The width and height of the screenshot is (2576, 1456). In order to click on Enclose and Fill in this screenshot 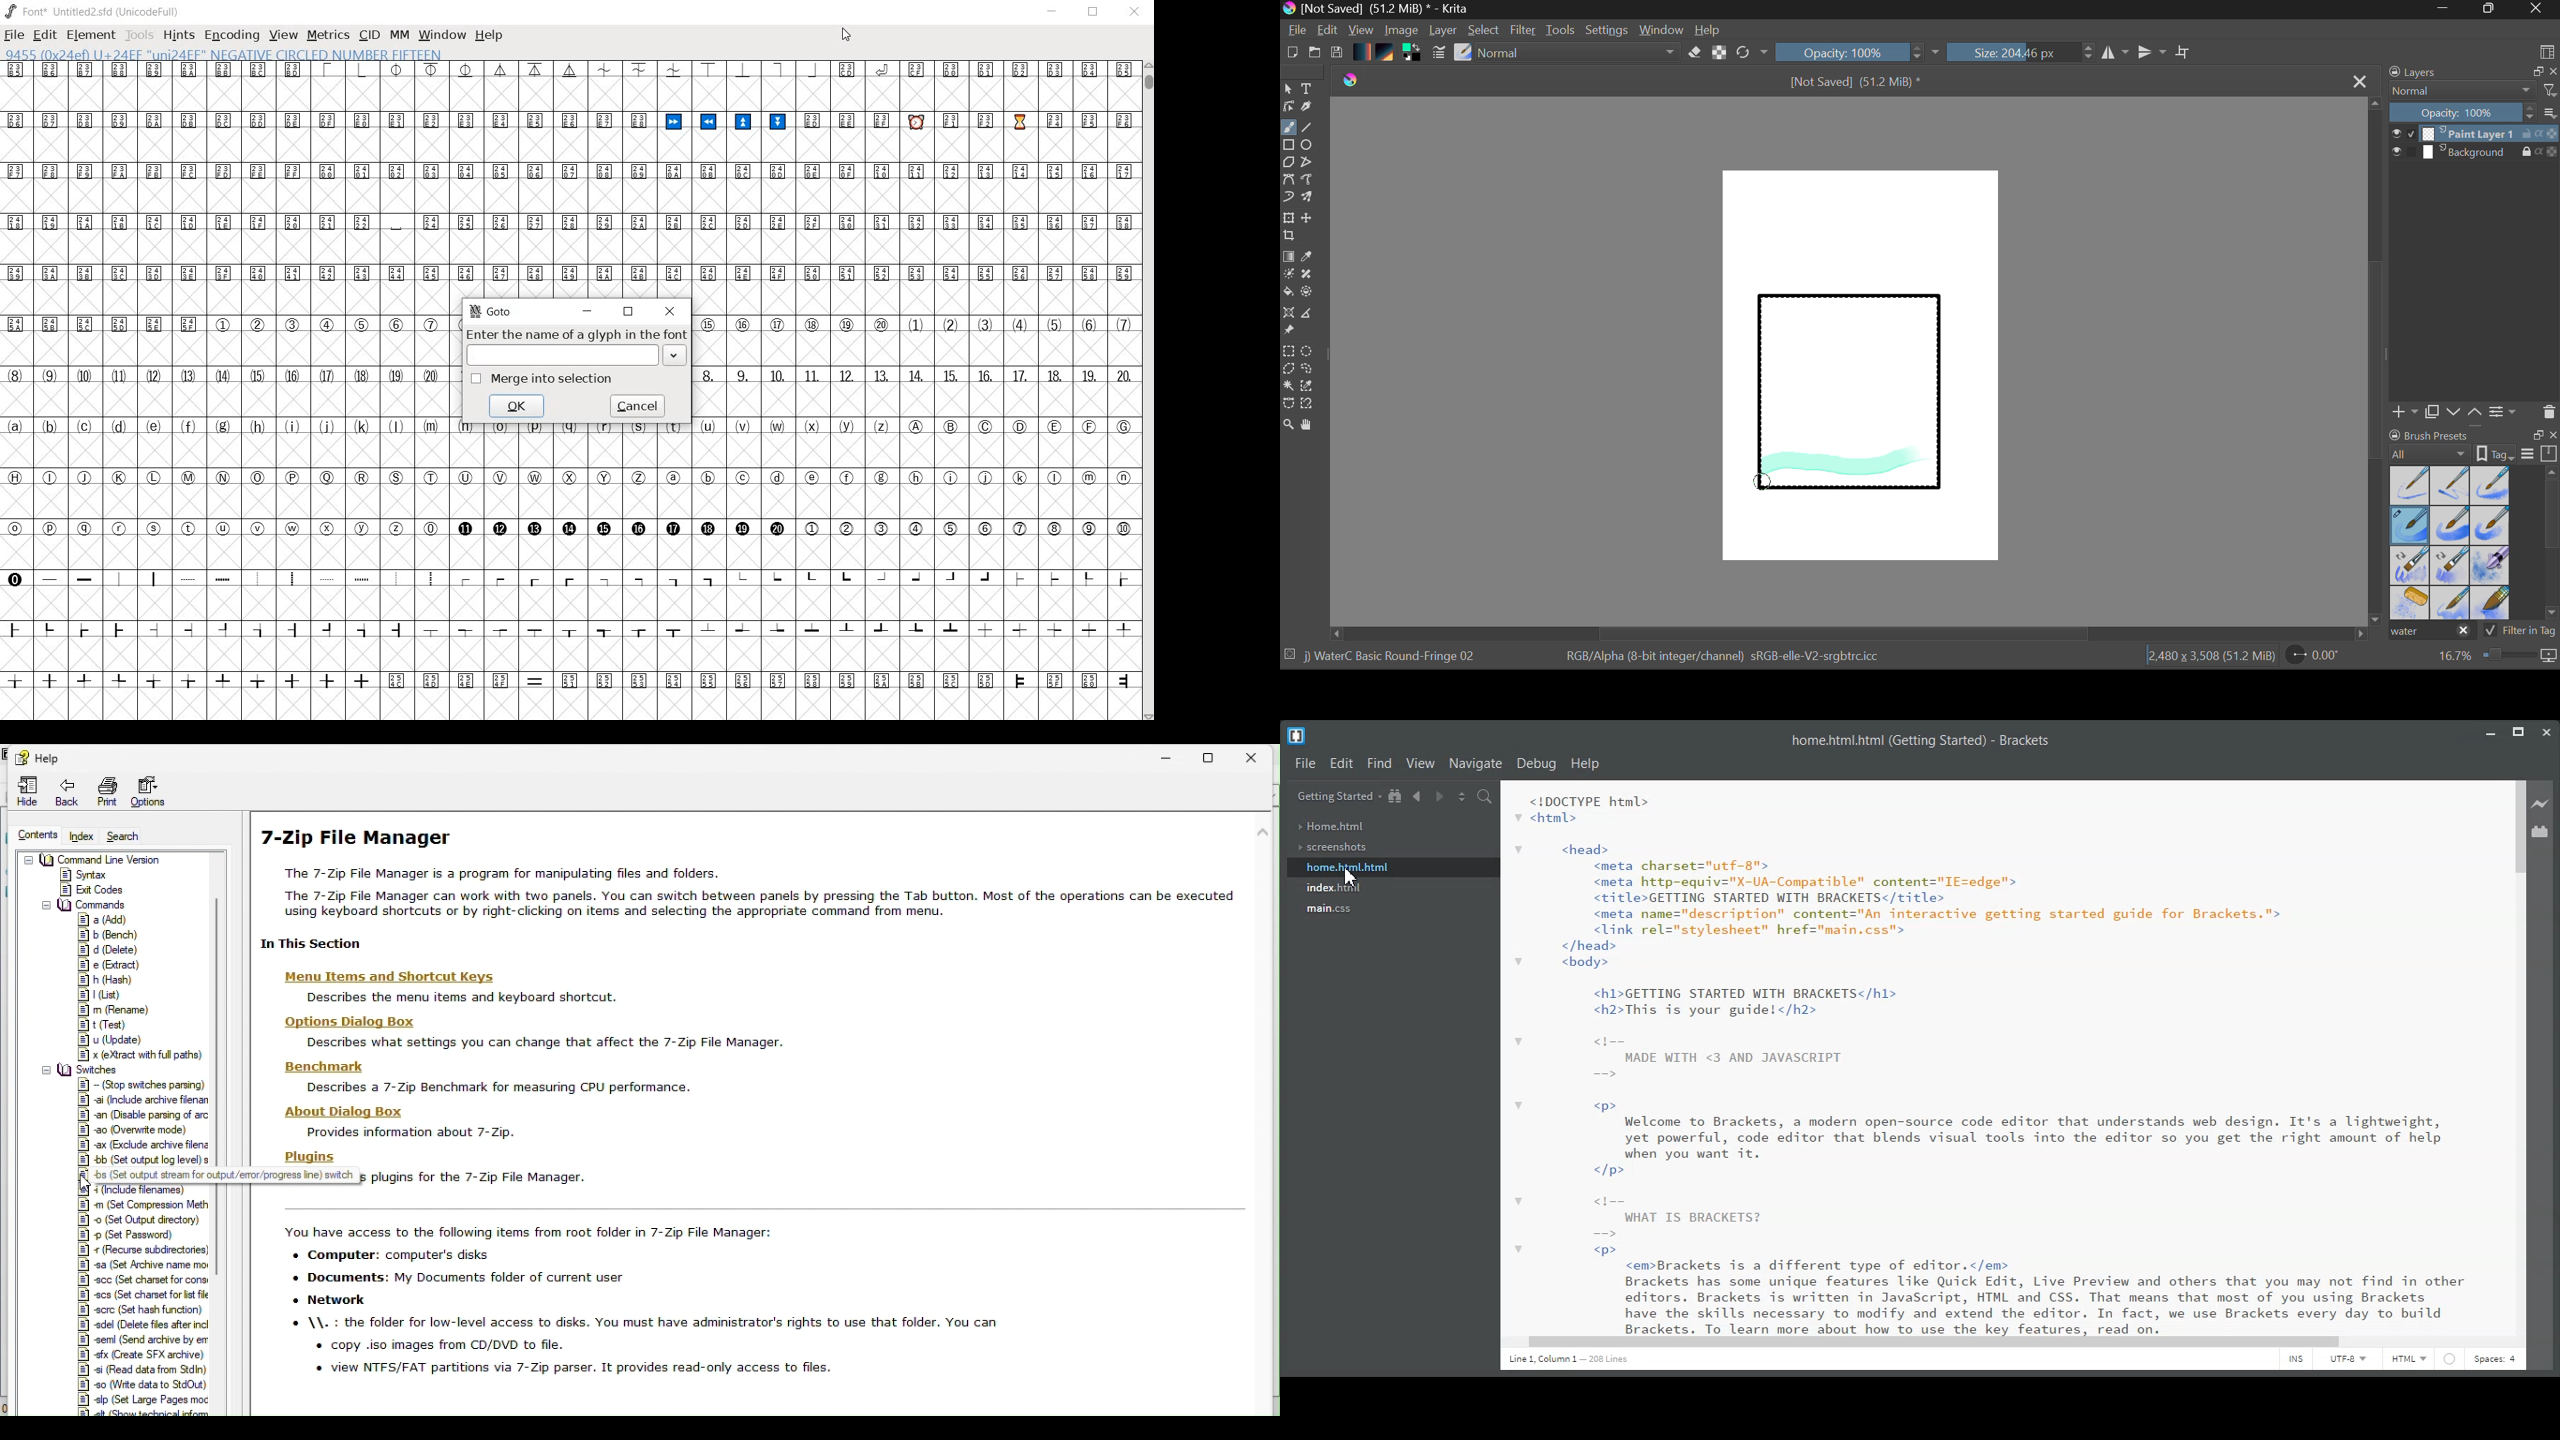, I will do `click(1309, 293)`.